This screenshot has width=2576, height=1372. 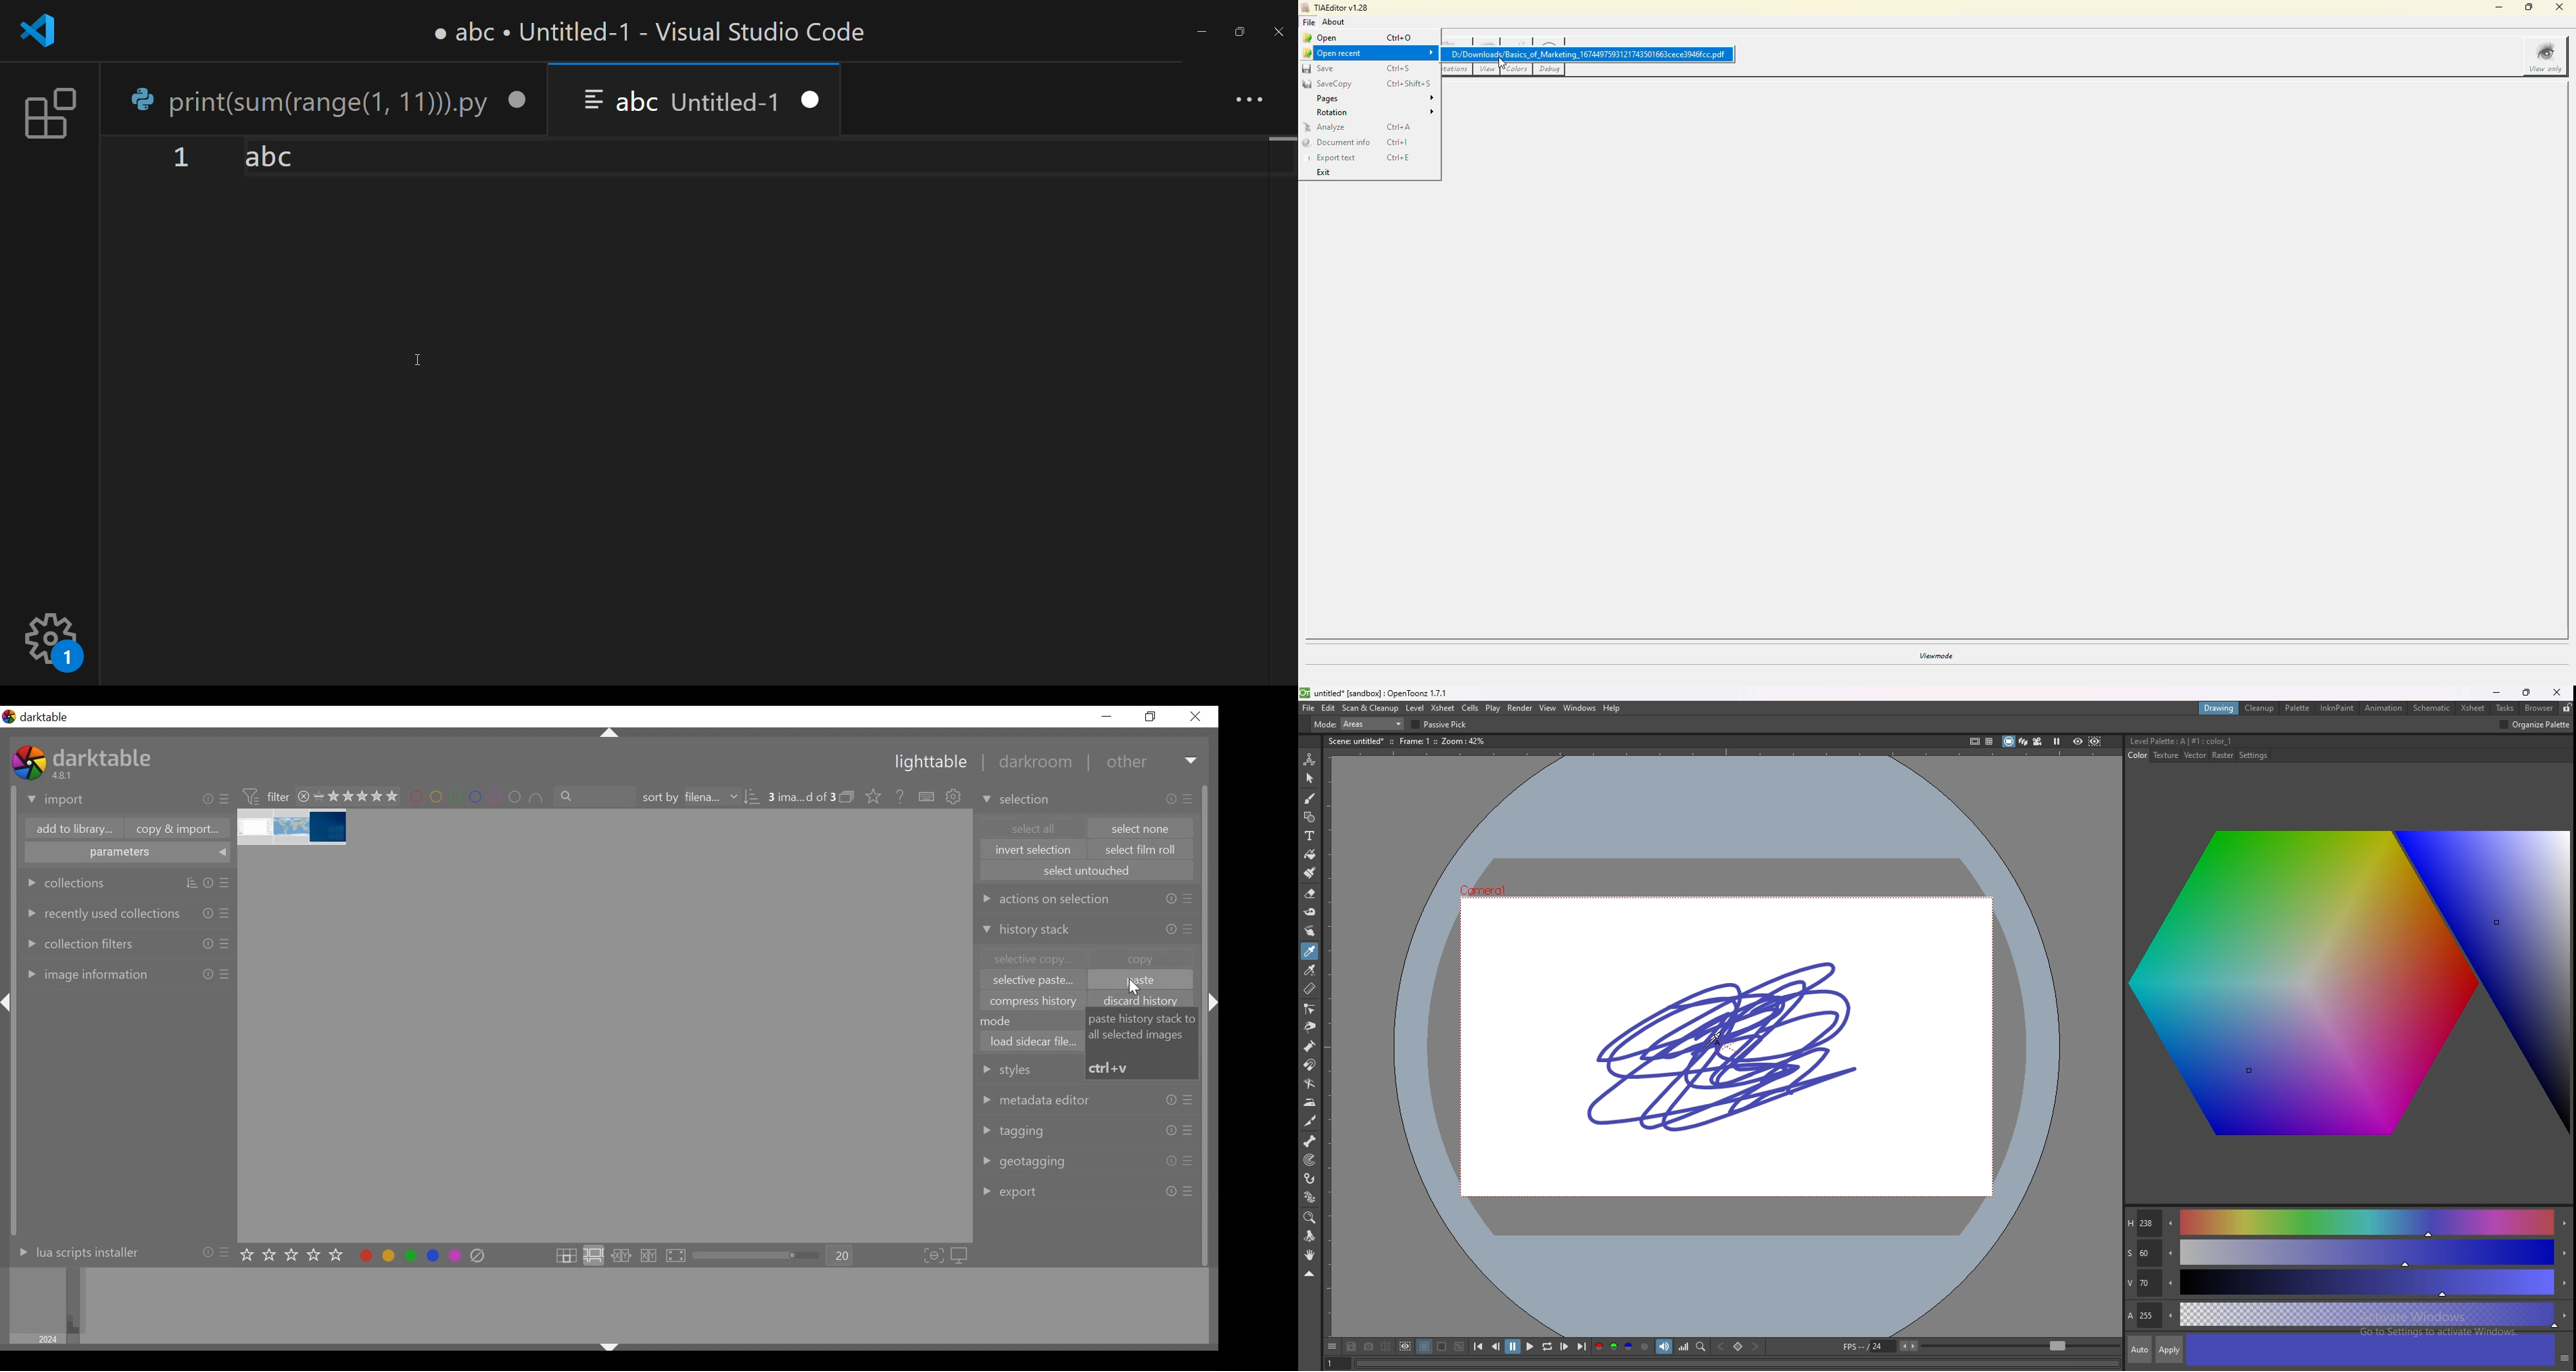 What do you see at coordinates (79, 942) in the screenshot?
I see `collection filters` at bounding box center [79, 942].